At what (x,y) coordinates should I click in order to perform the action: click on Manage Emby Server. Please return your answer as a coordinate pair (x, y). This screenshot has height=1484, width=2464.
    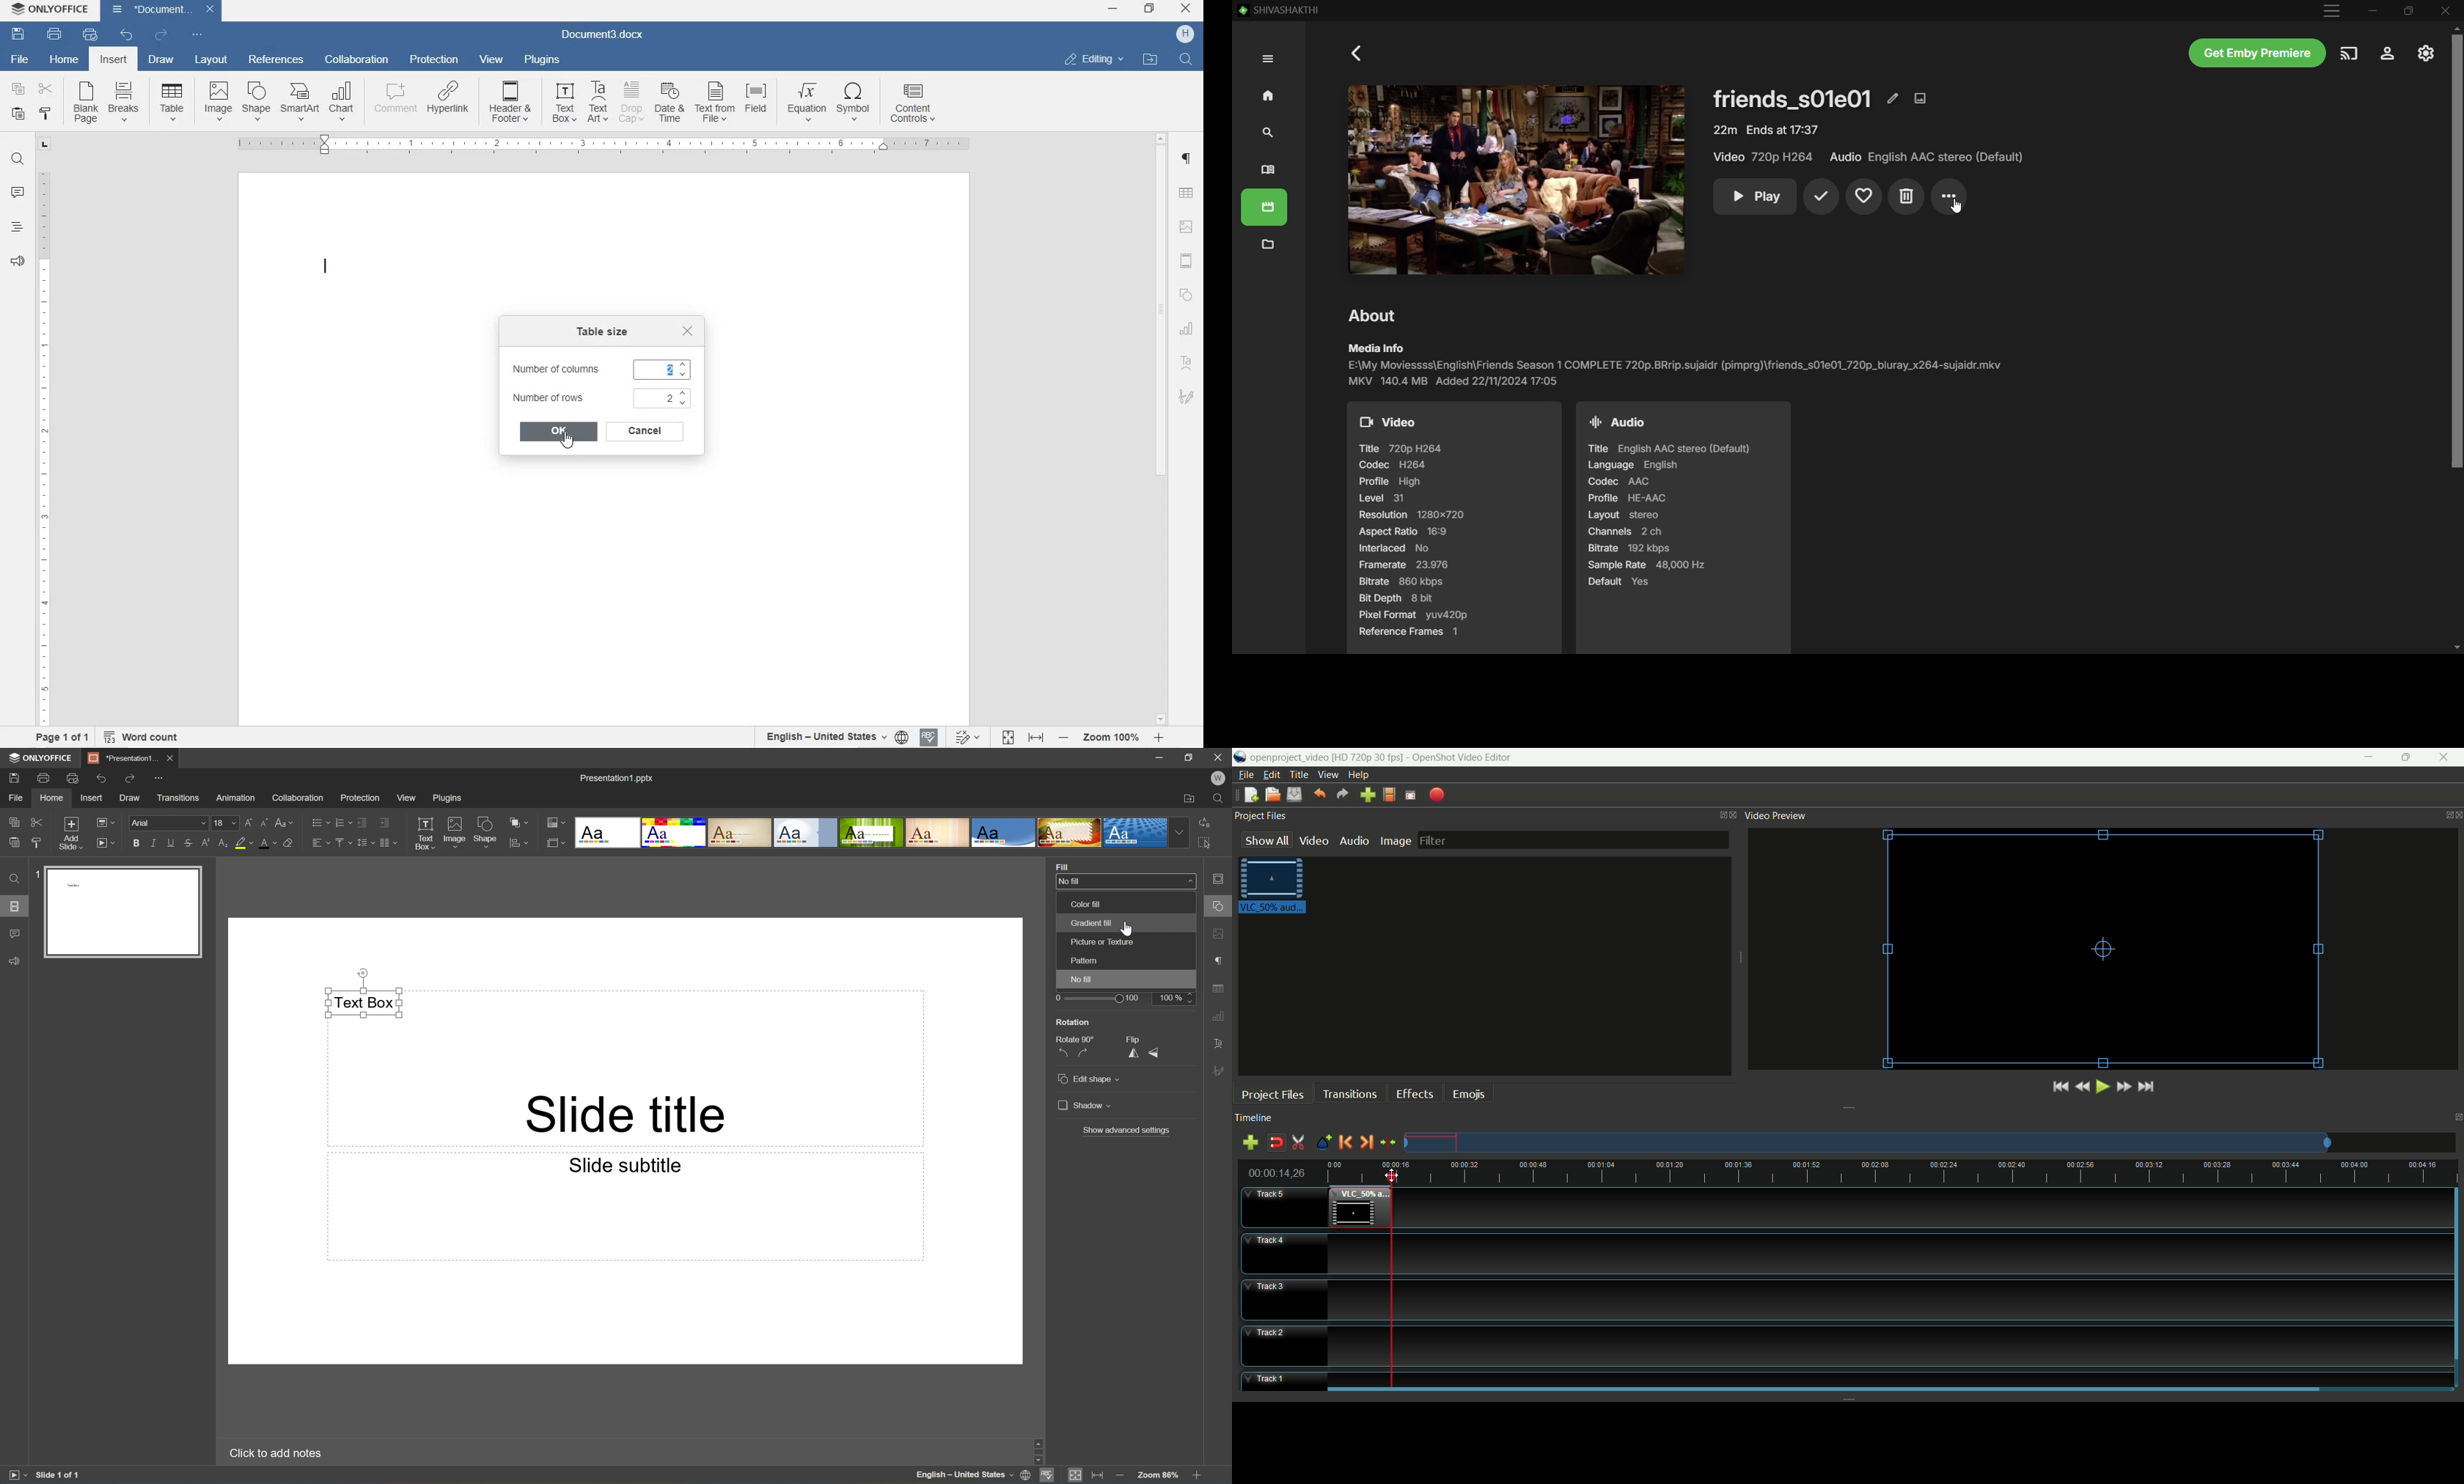
    Looking at the image, I should click on (2426, 53).